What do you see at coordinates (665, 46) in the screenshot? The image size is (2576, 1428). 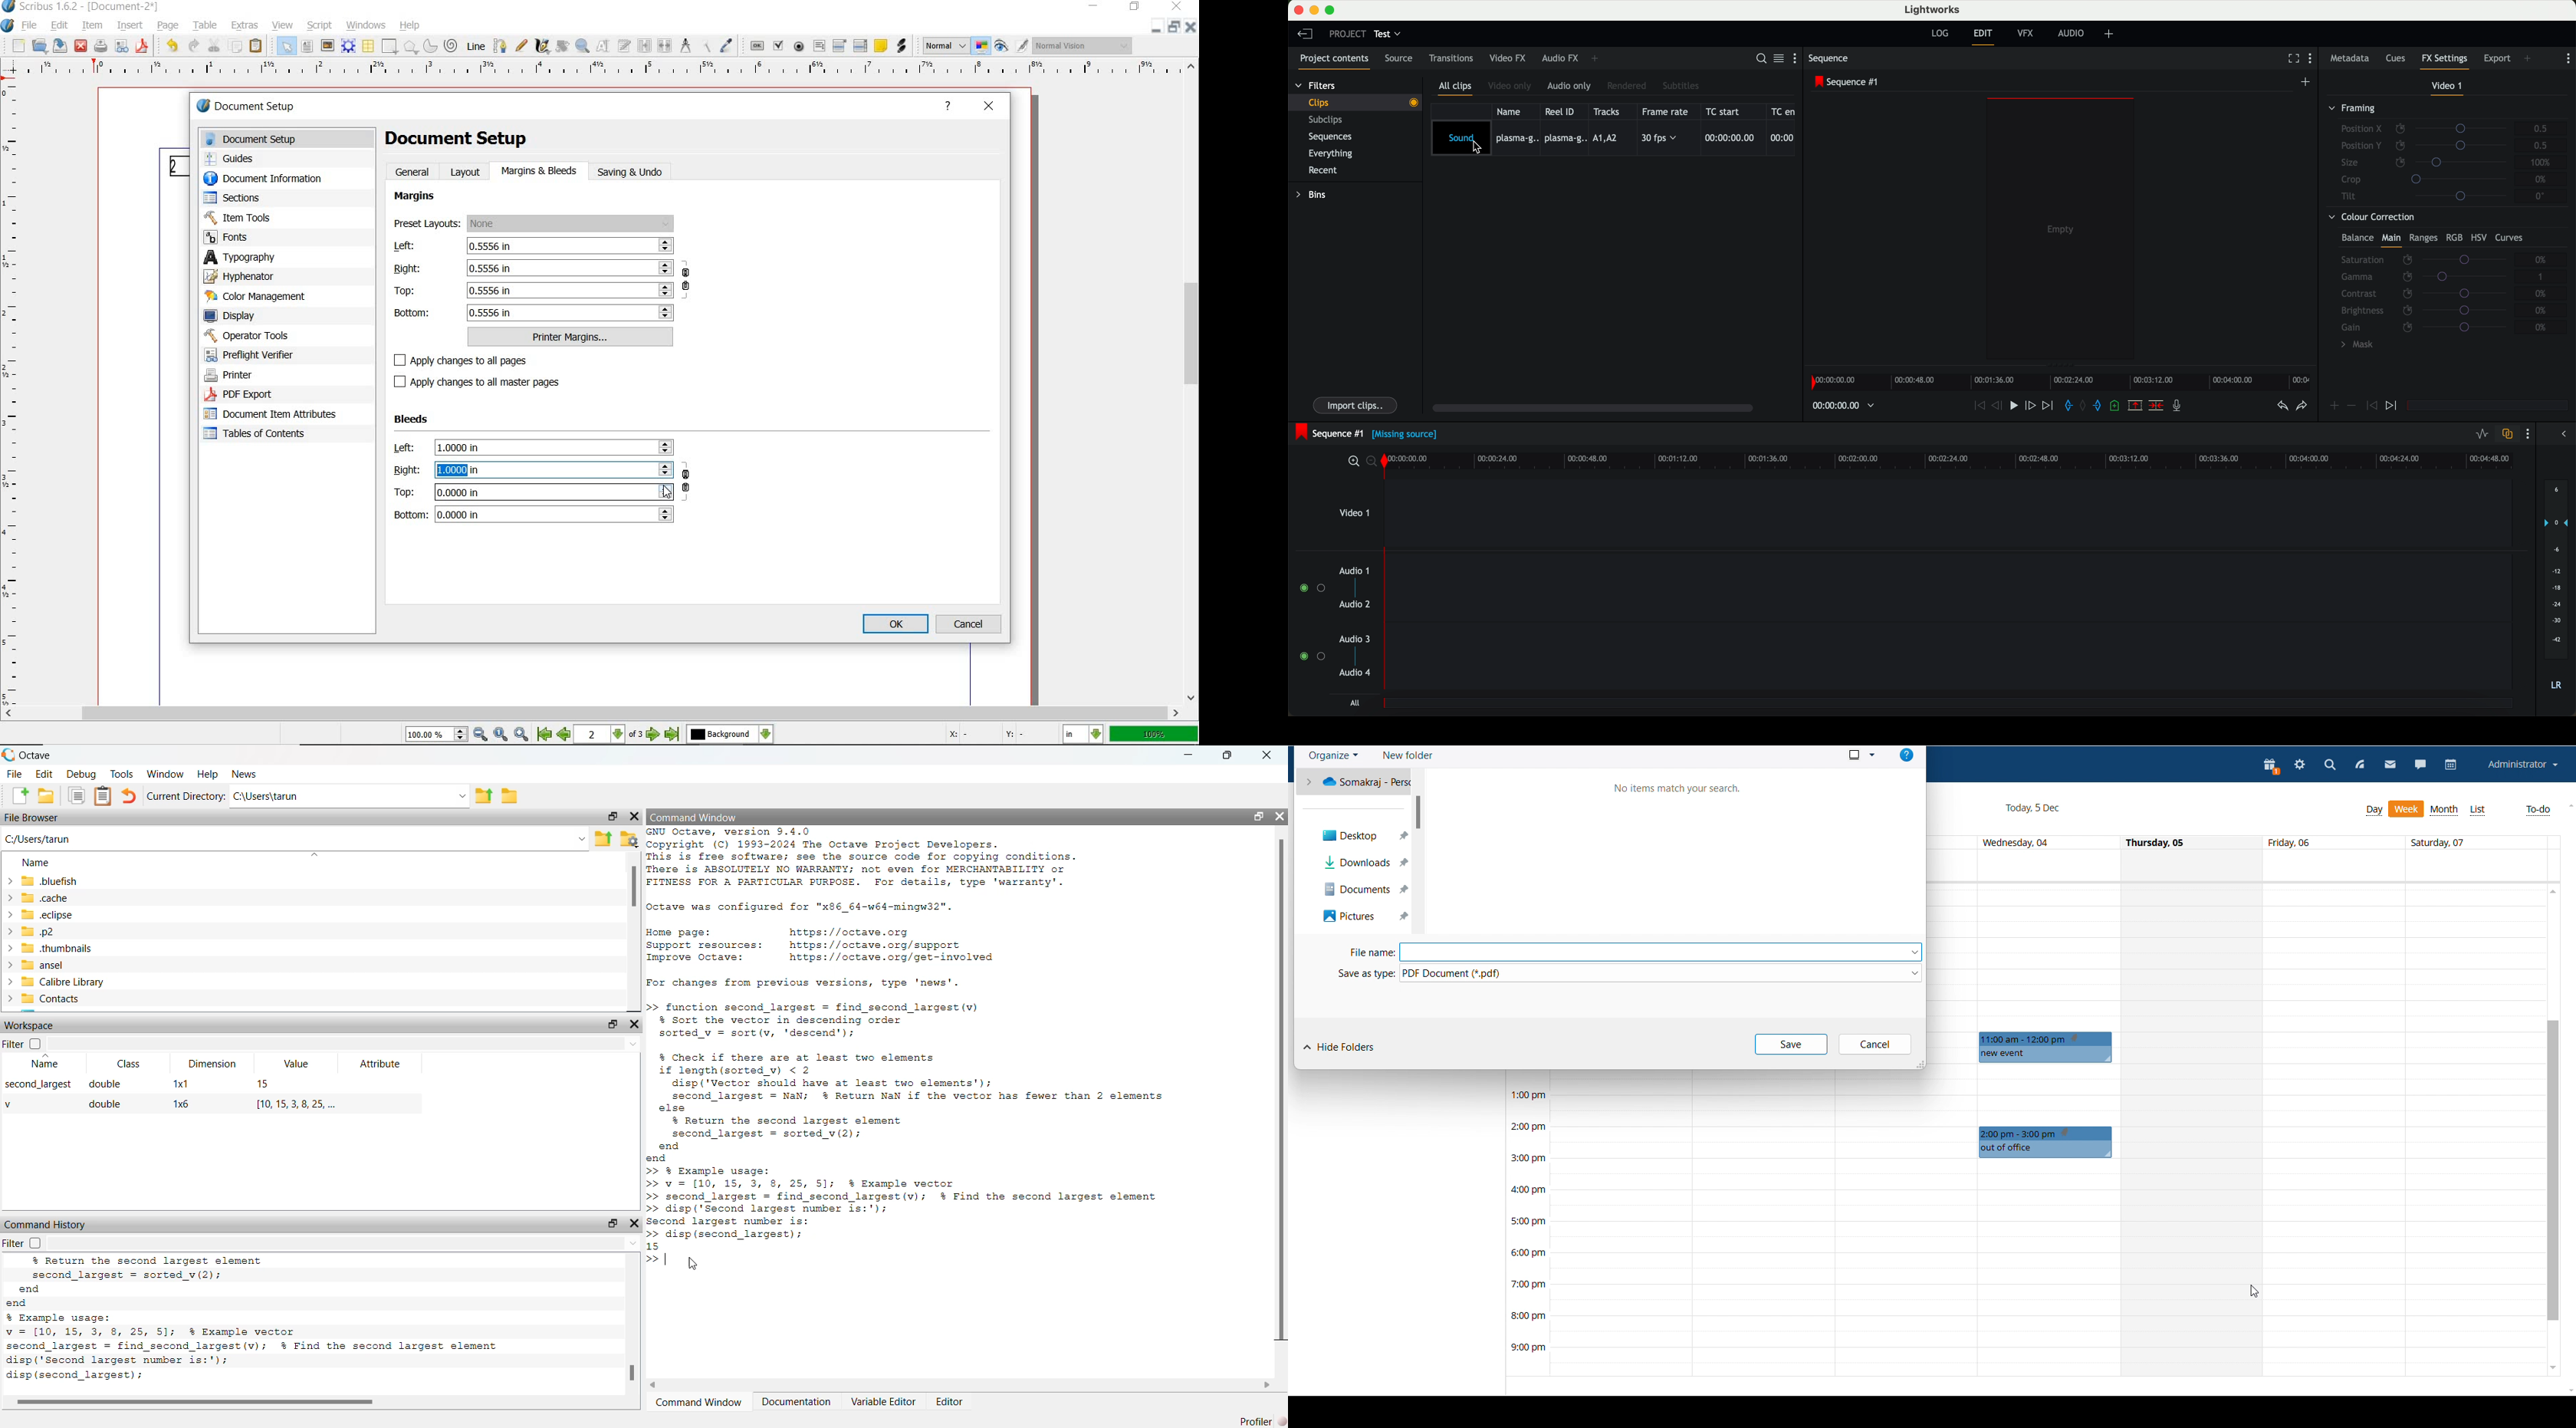 I see `unlink text frames` at bounding box center [665, 46].